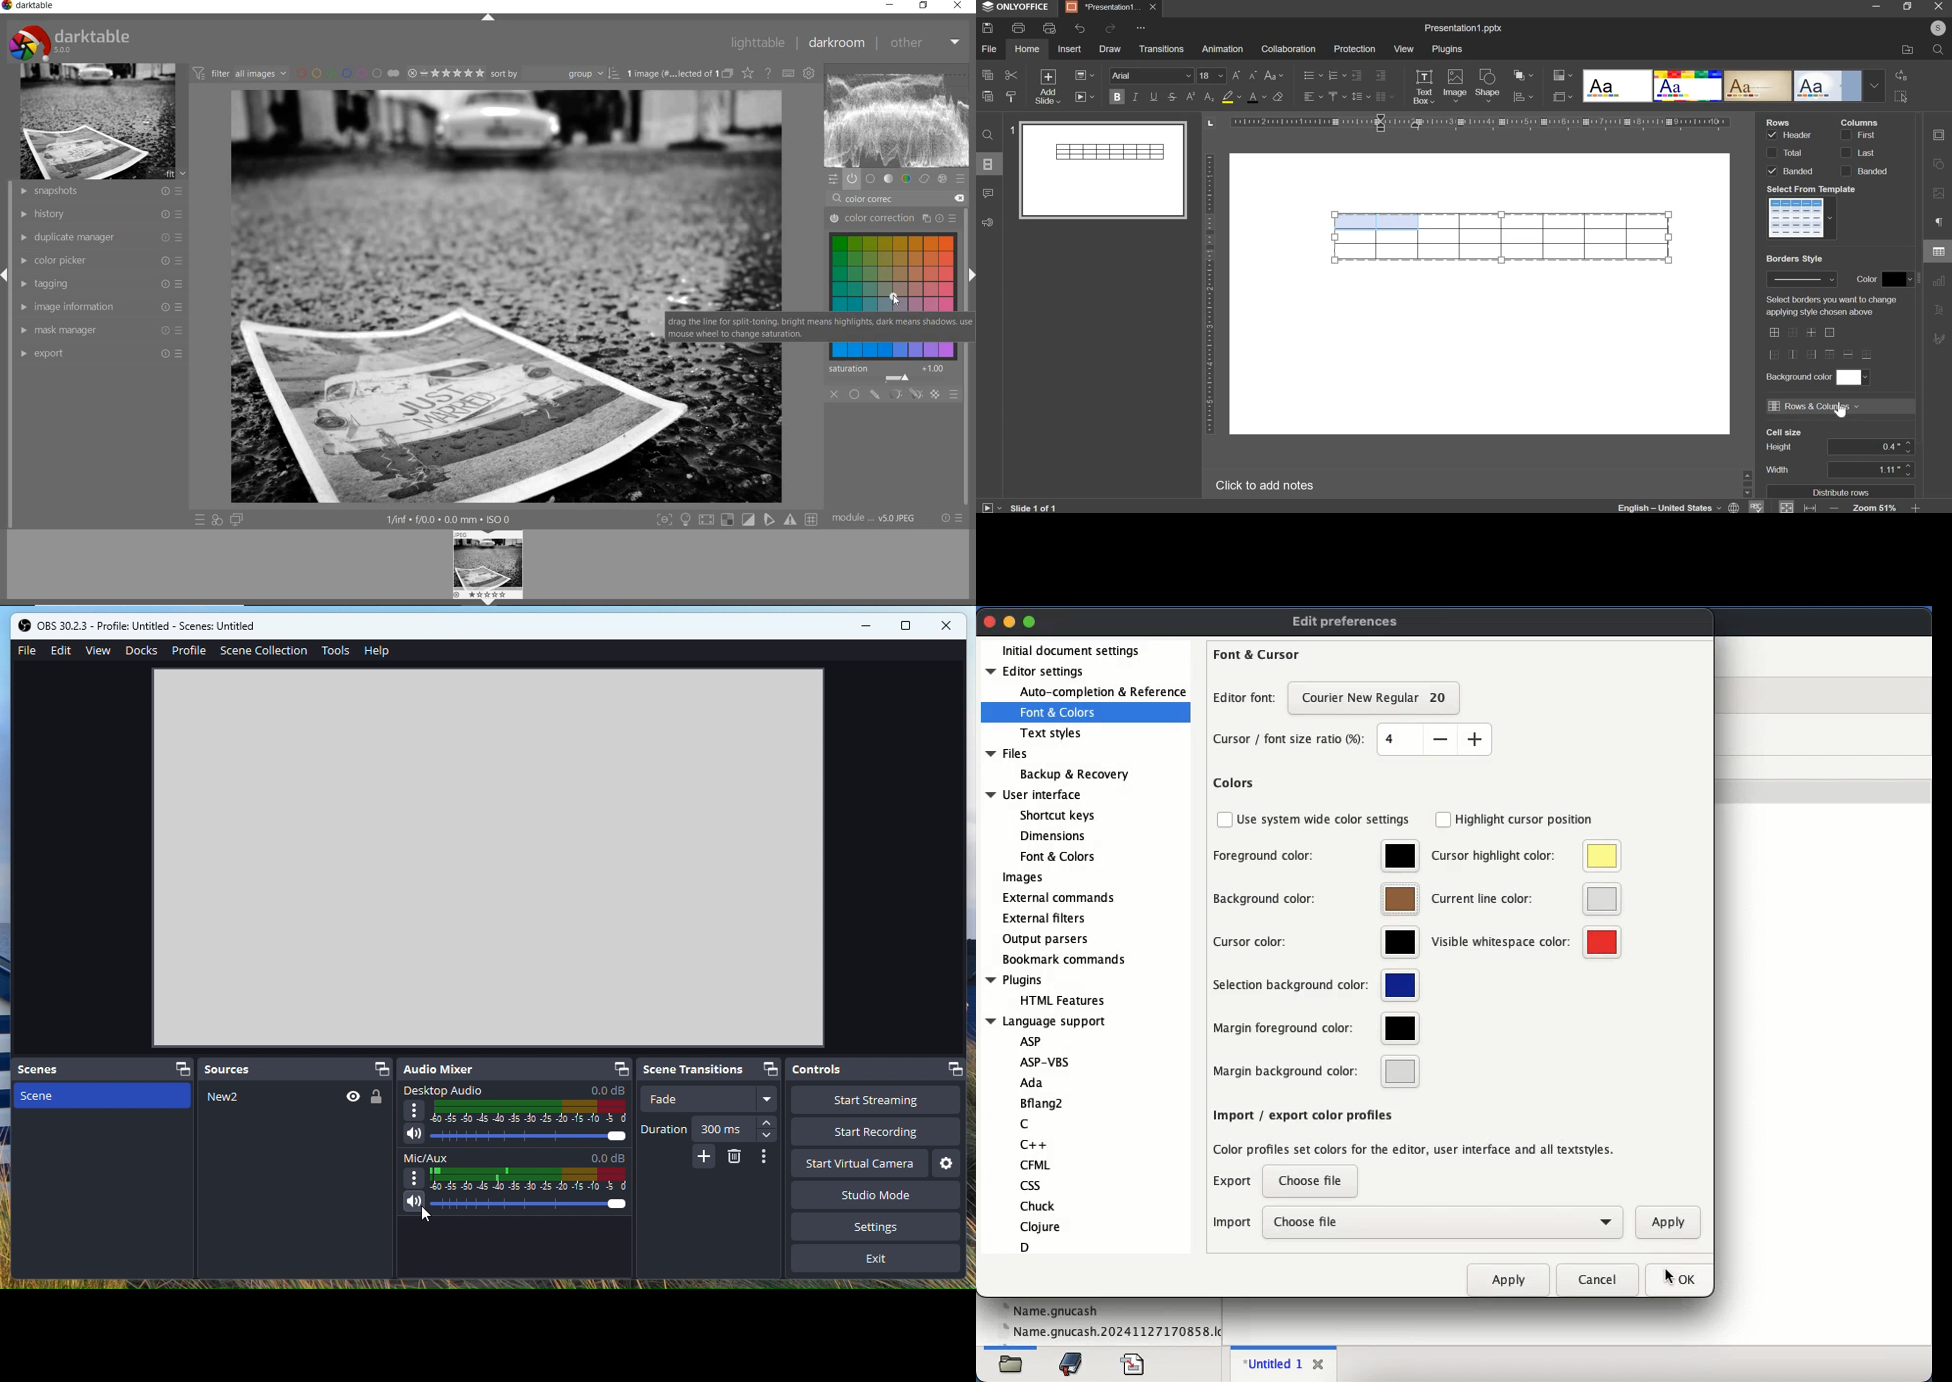  I want to click on Scenes, so click(104, 1071).